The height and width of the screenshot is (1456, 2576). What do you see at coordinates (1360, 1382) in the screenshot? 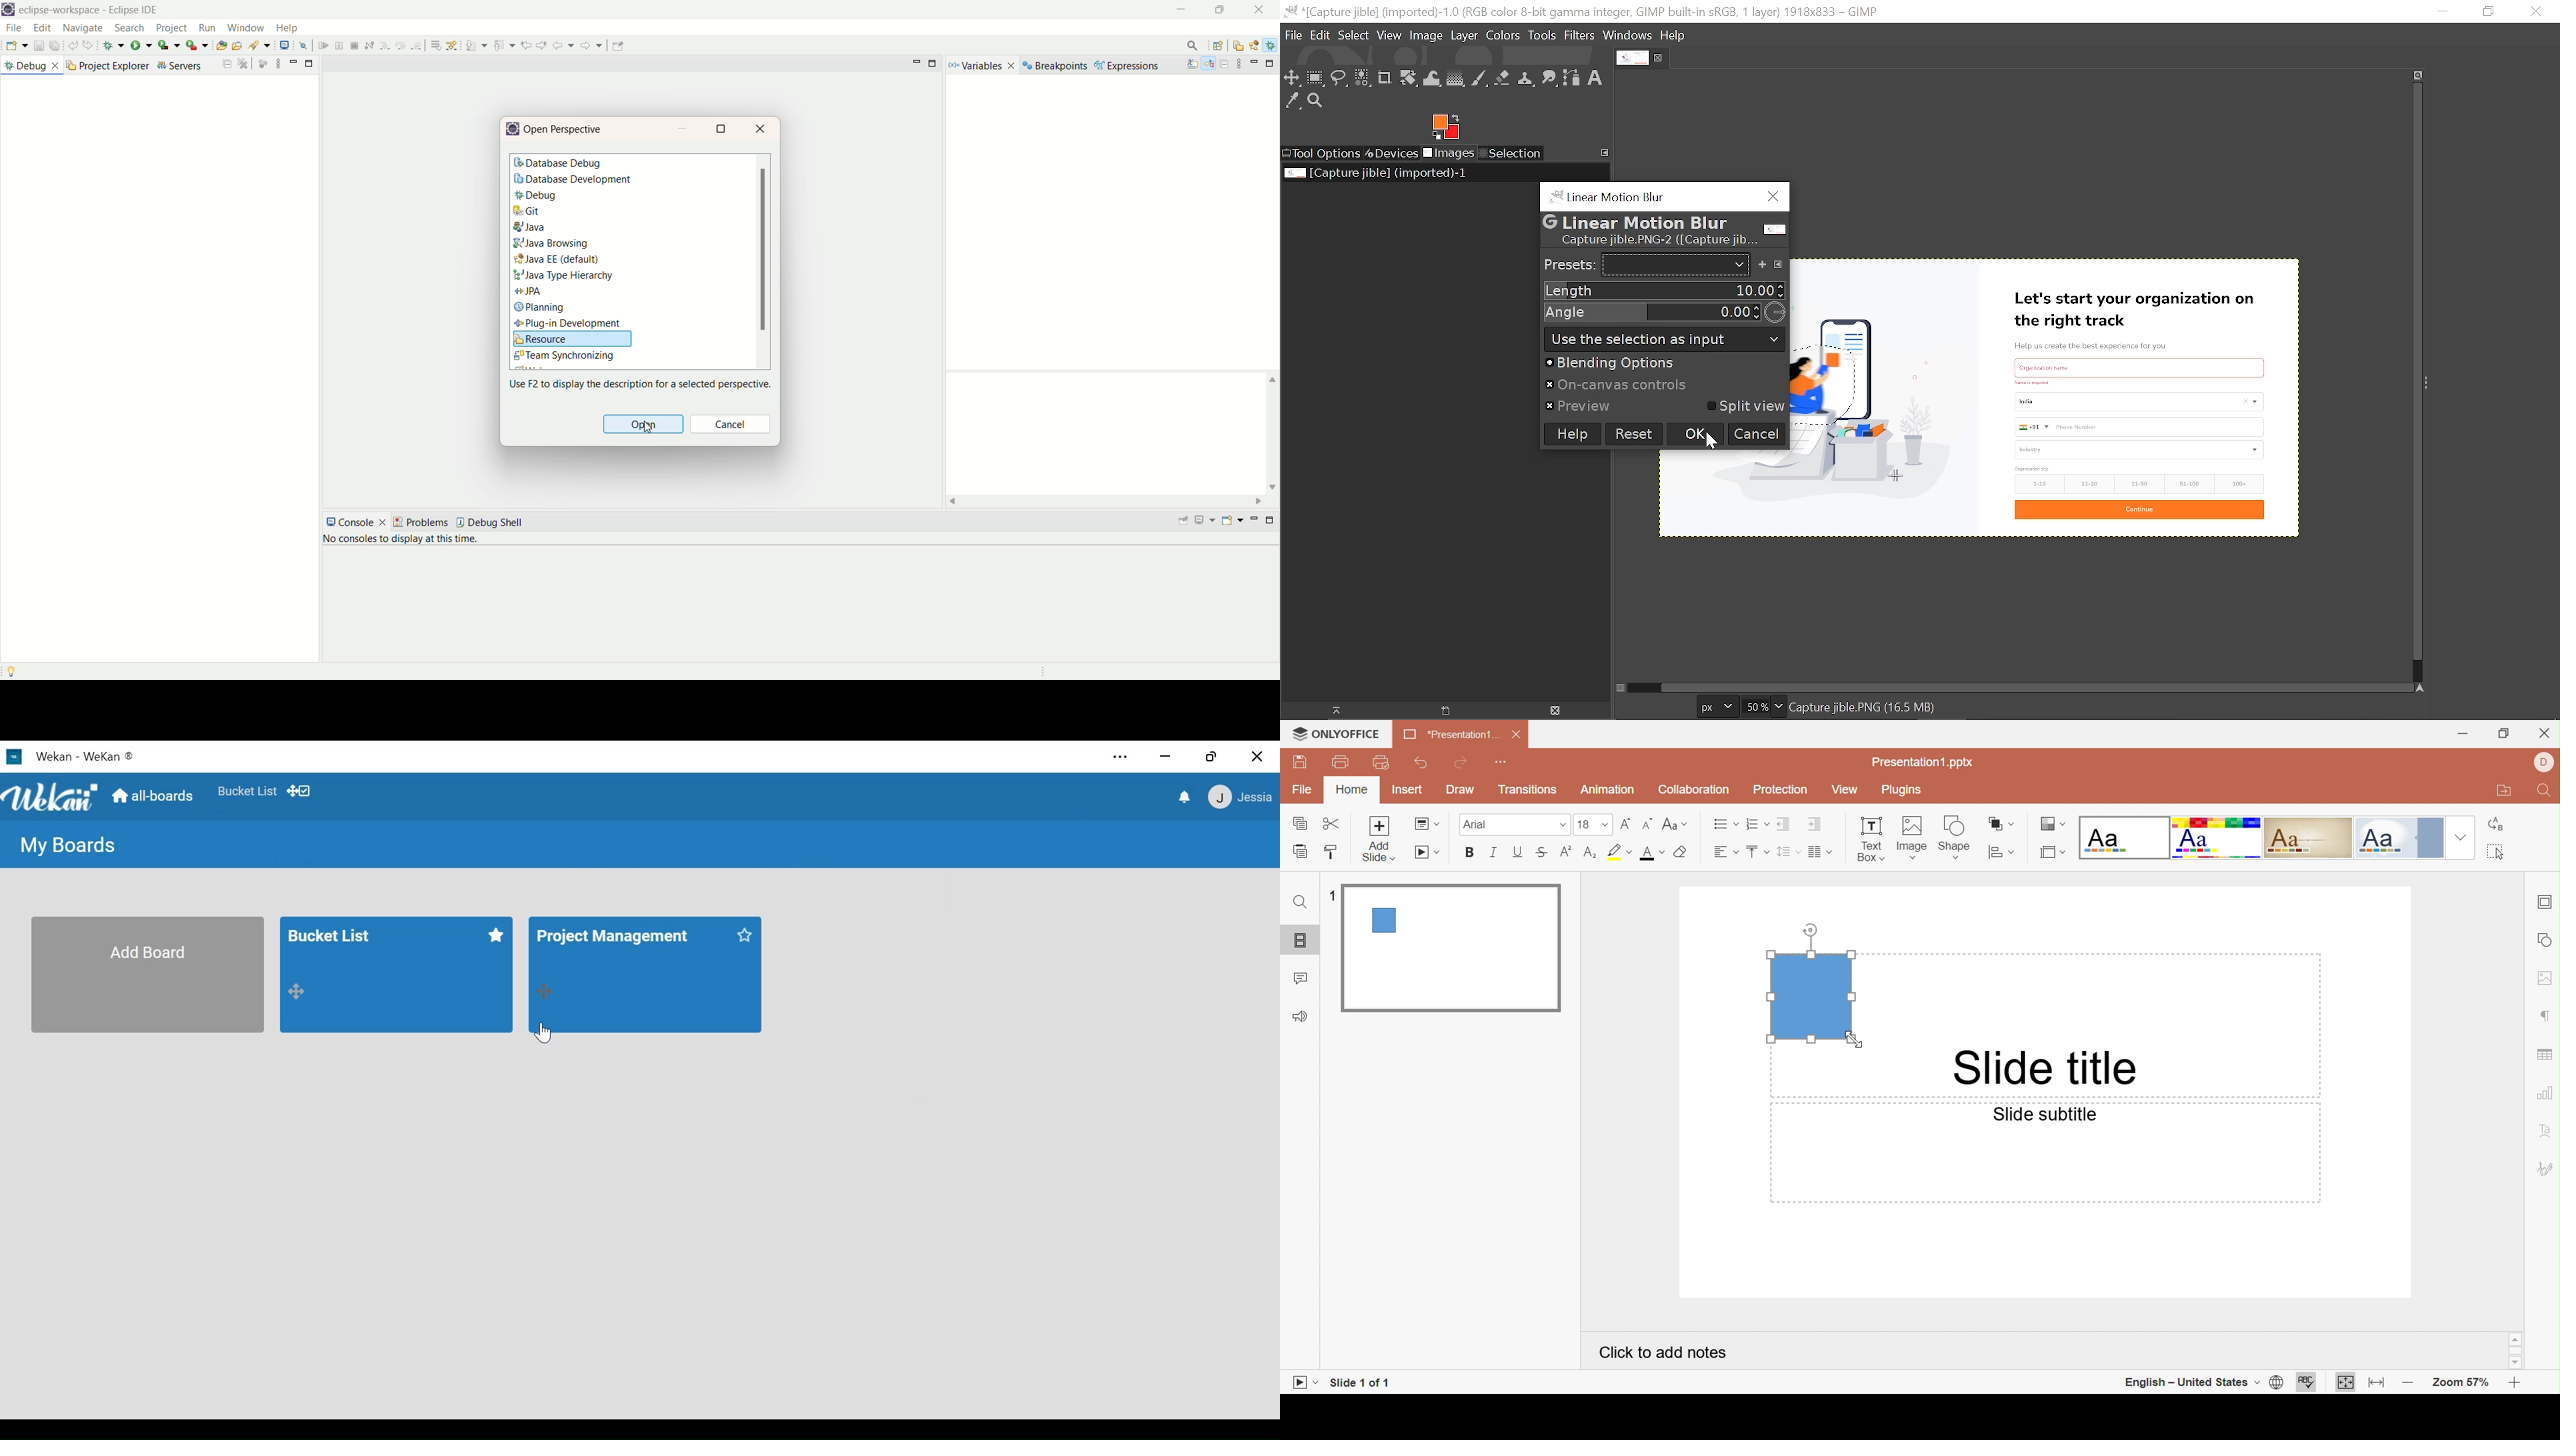
I see `Slide 1 of 1` at bounding box center [1360, 1382].